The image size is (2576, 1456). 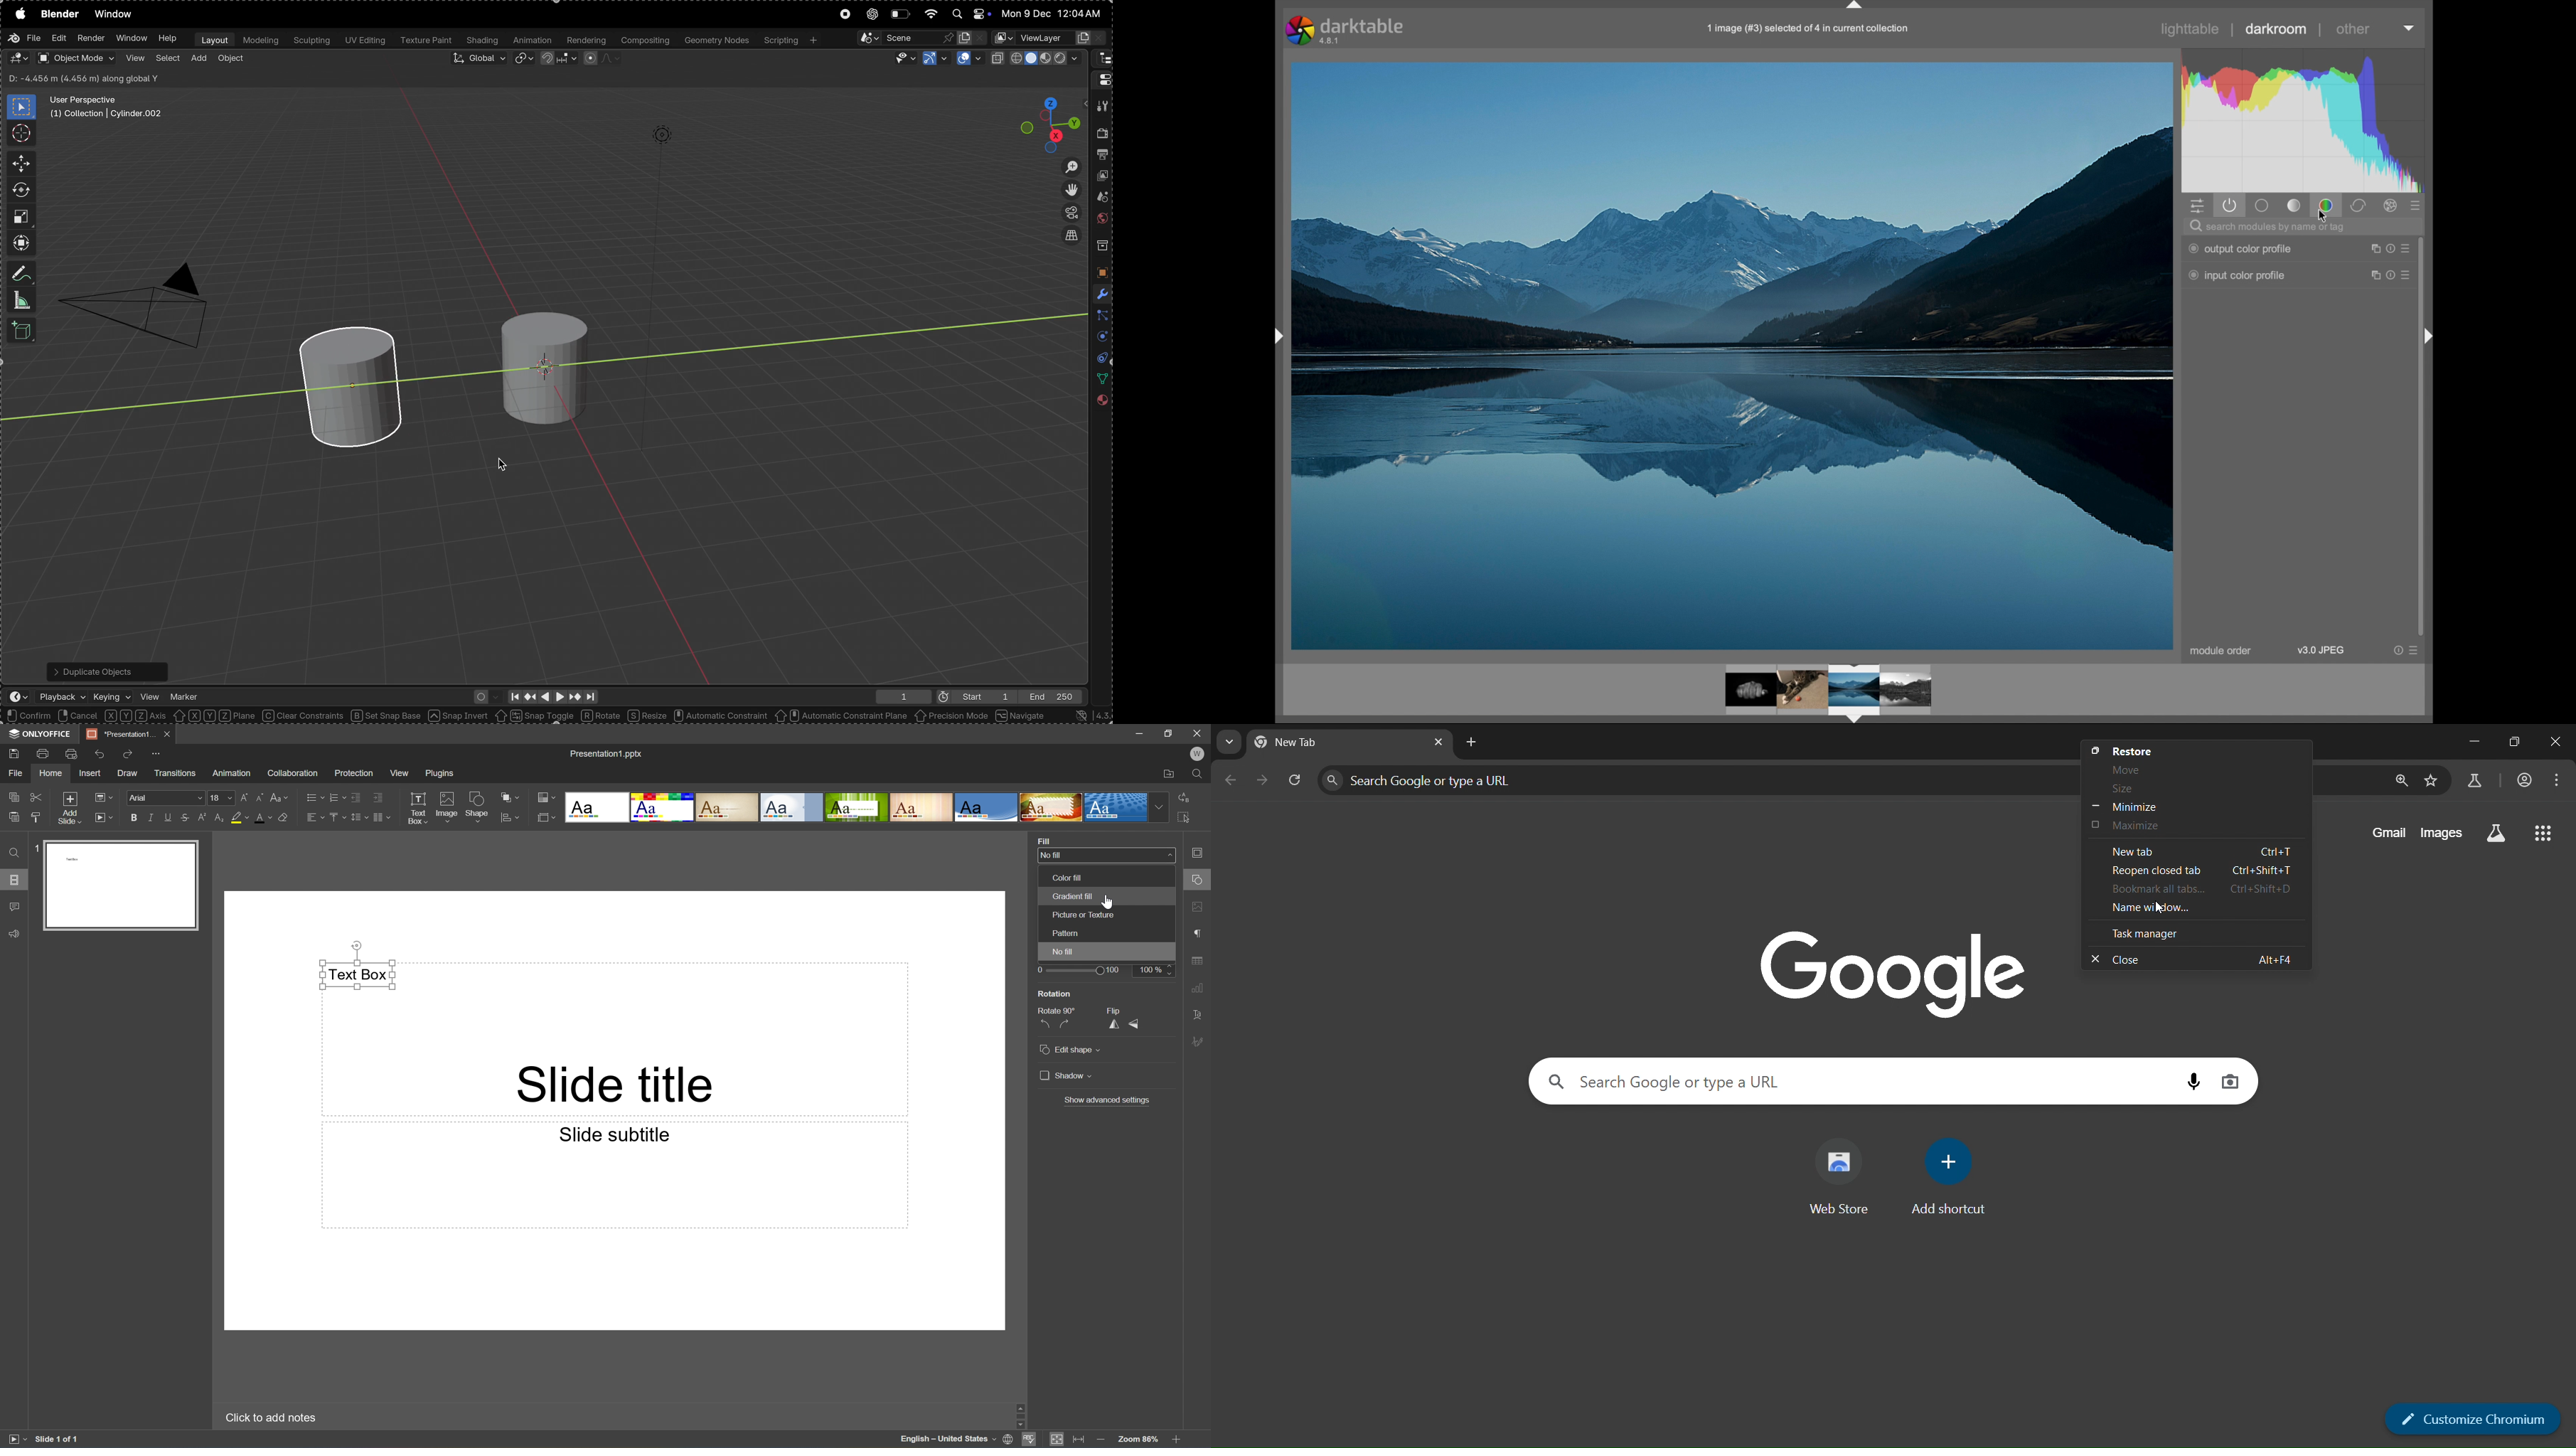 What do you see at coordinates (280, 797) in the screenshot?
I see `Change case` at bounding box center [280, 797].